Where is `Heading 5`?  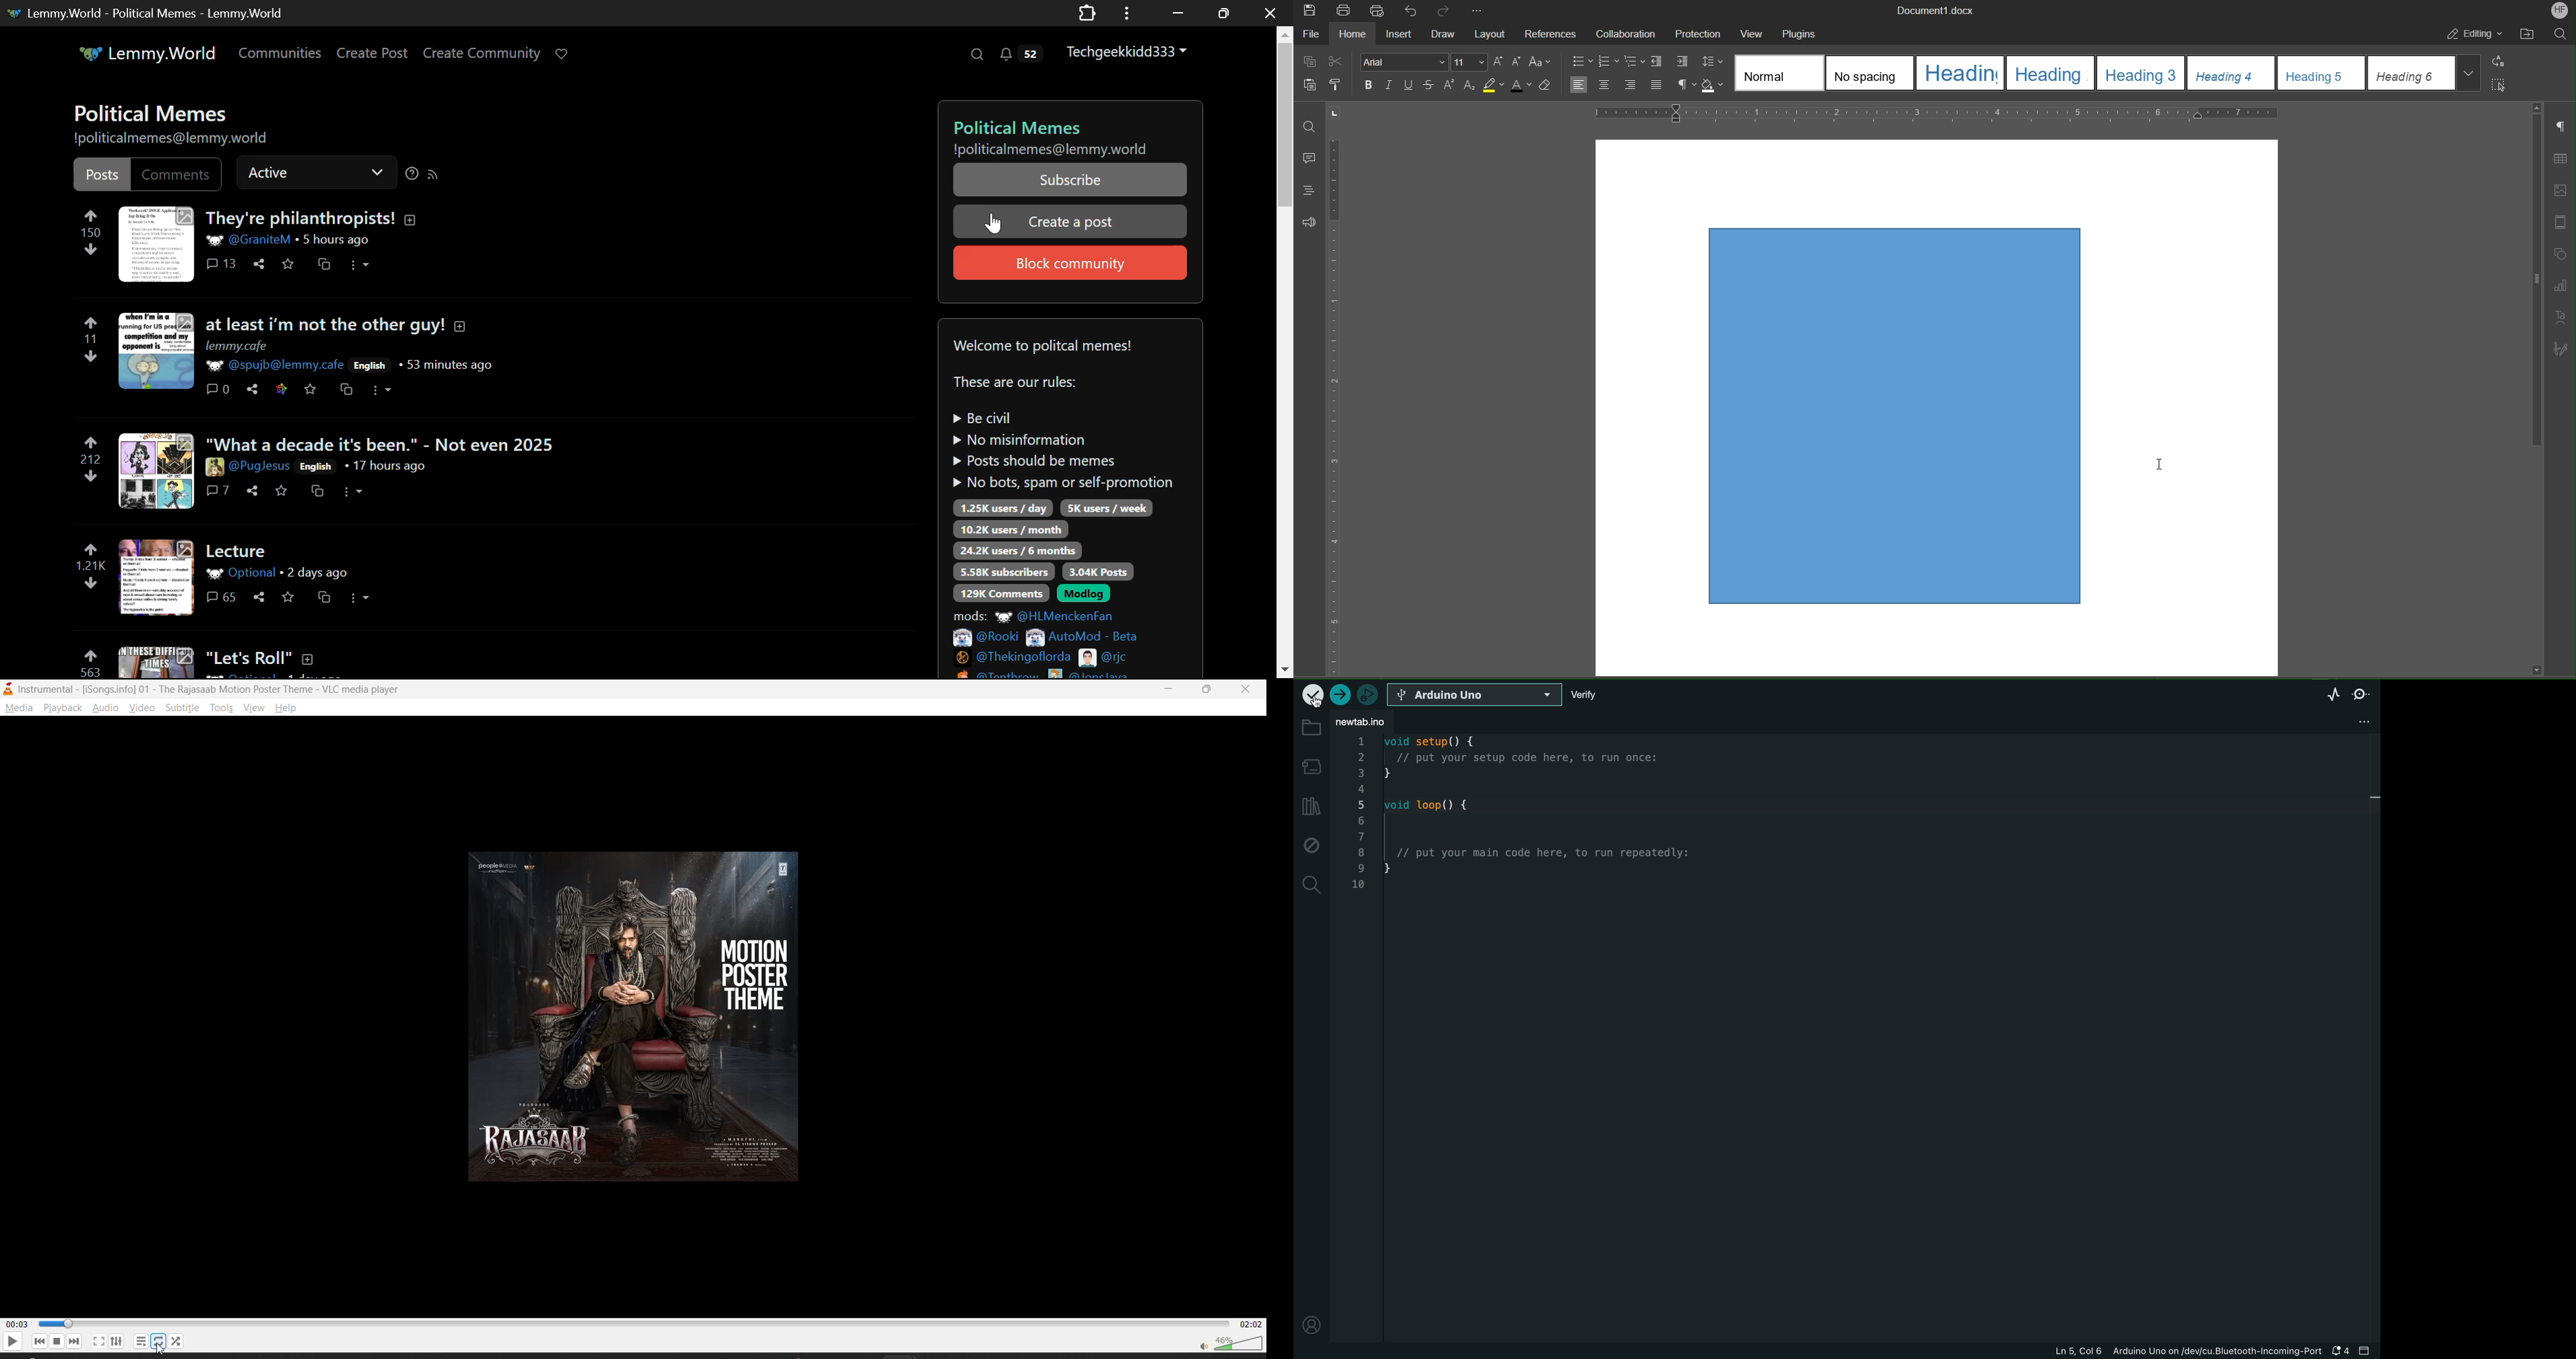
Heading 5 is located at coordinates (2322, 73).